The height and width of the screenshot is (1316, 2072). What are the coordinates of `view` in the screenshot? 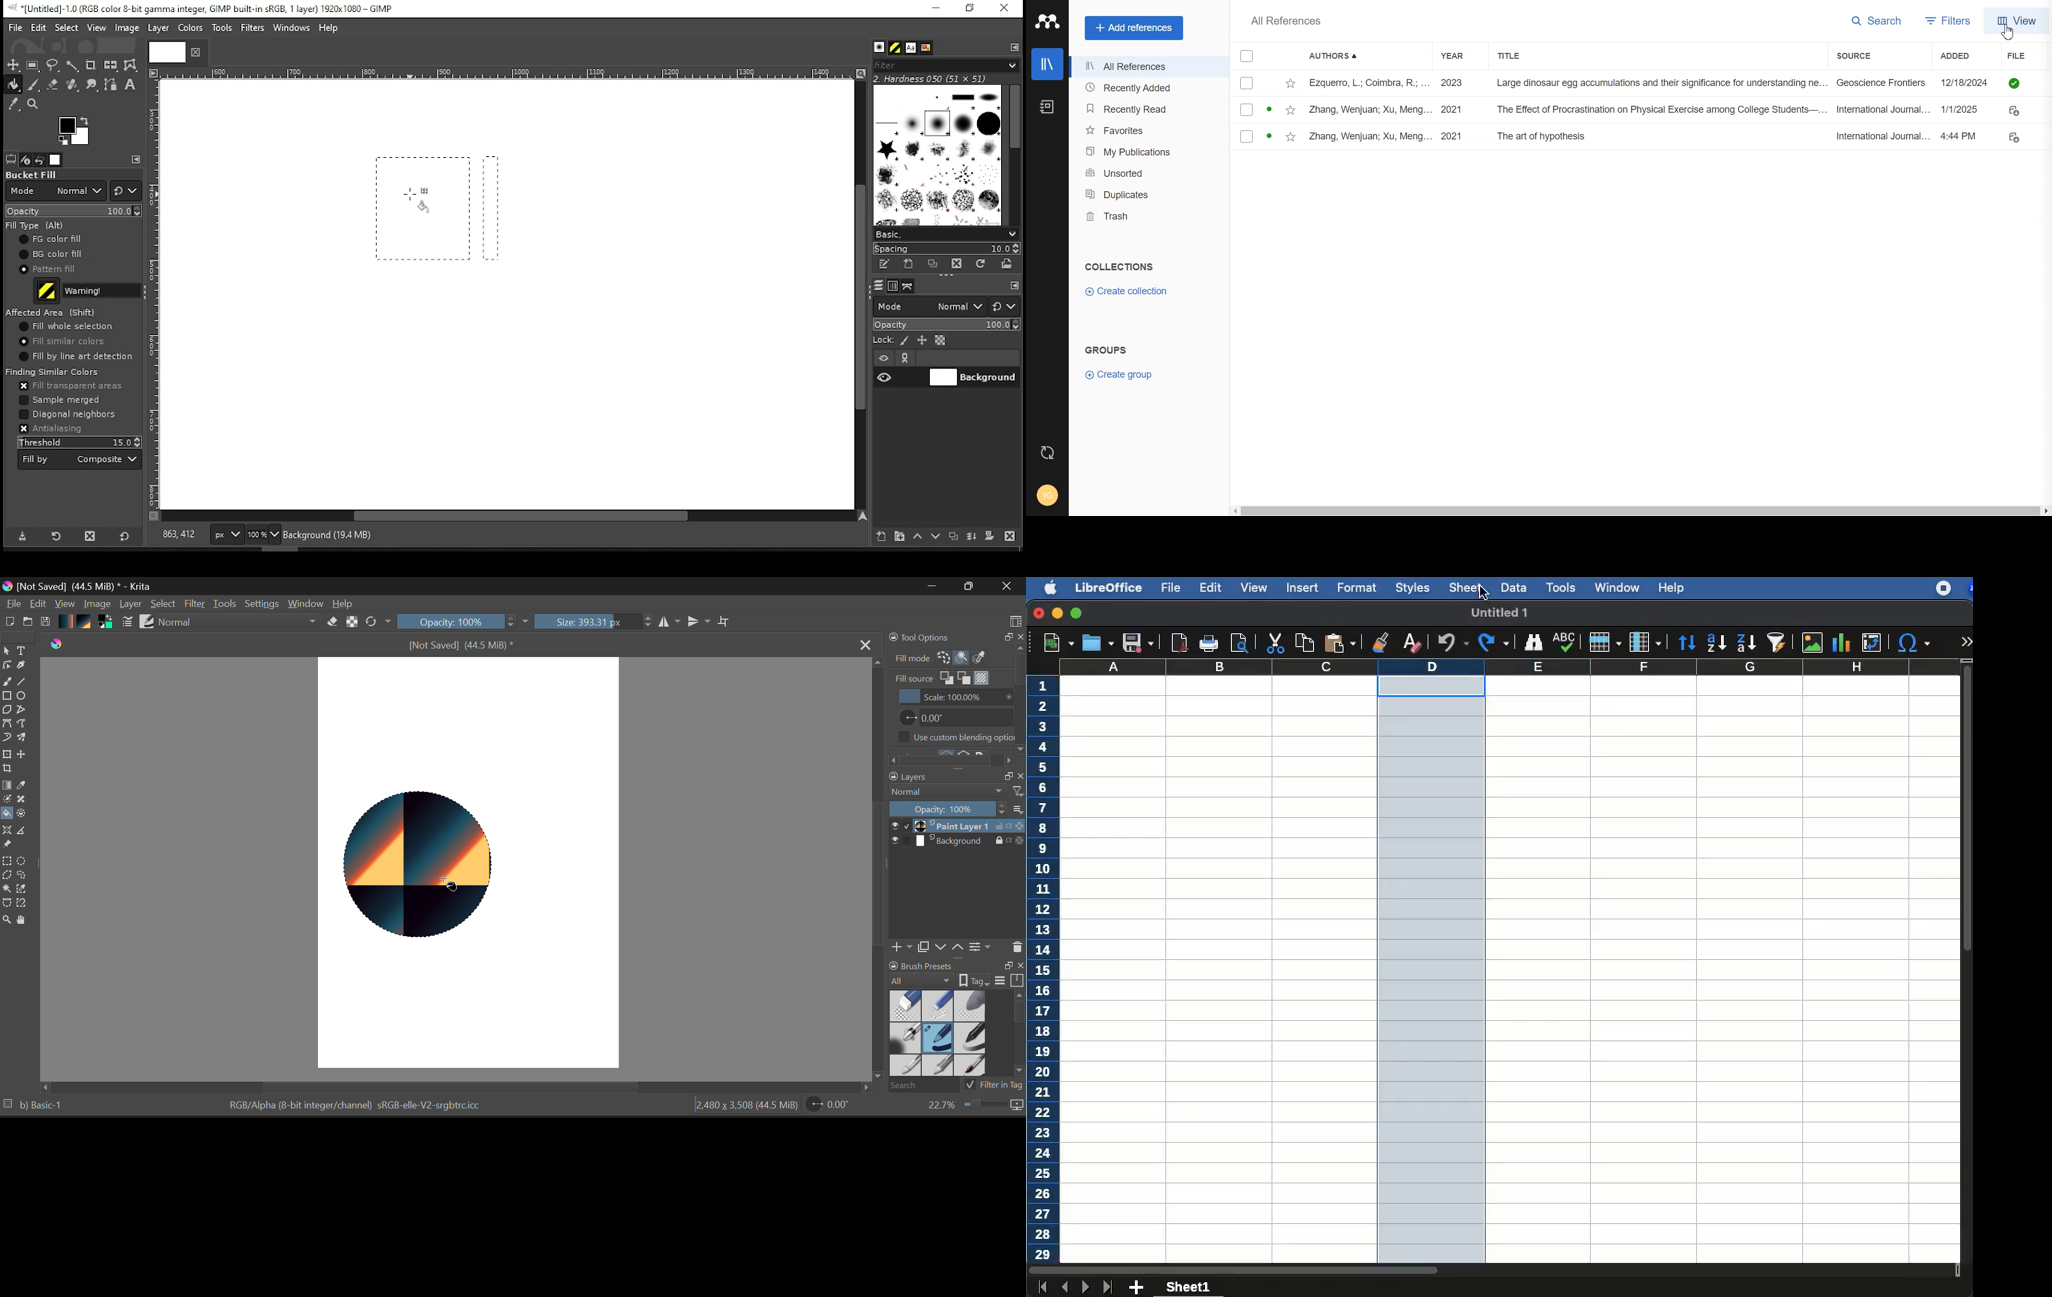 It's located at (1254, 587).